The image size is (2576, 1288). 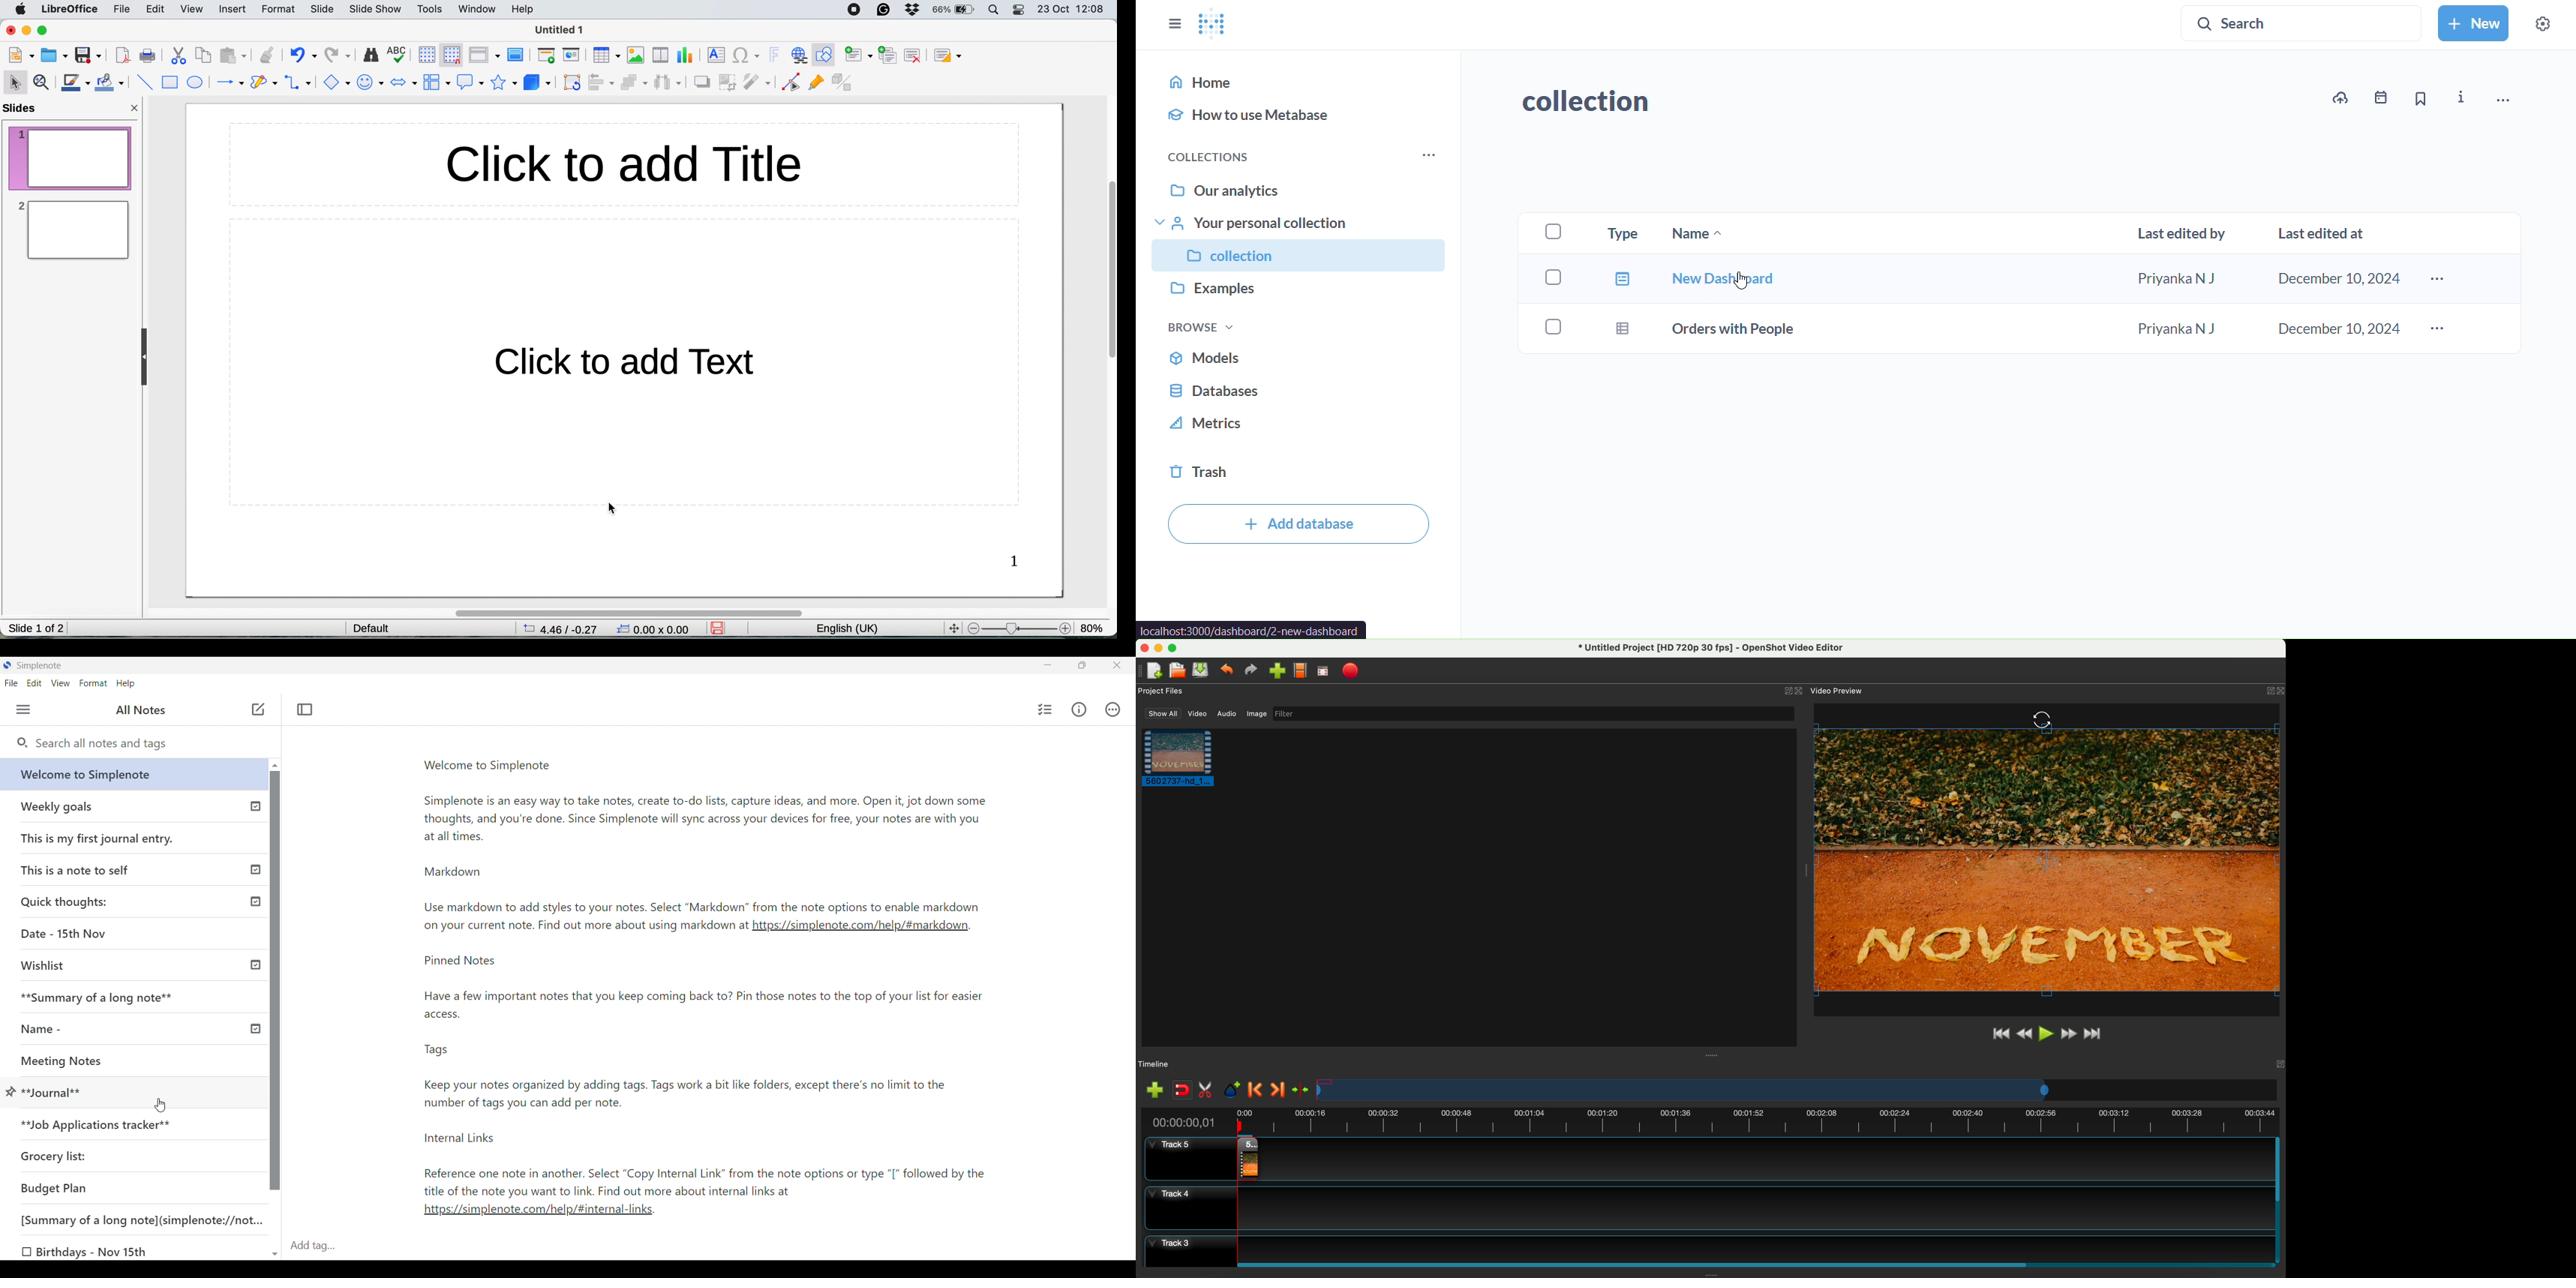 What do you see at coordinates (259, 709) in the screenshot?
I see `Add new note` at bounding box center [259, 709].